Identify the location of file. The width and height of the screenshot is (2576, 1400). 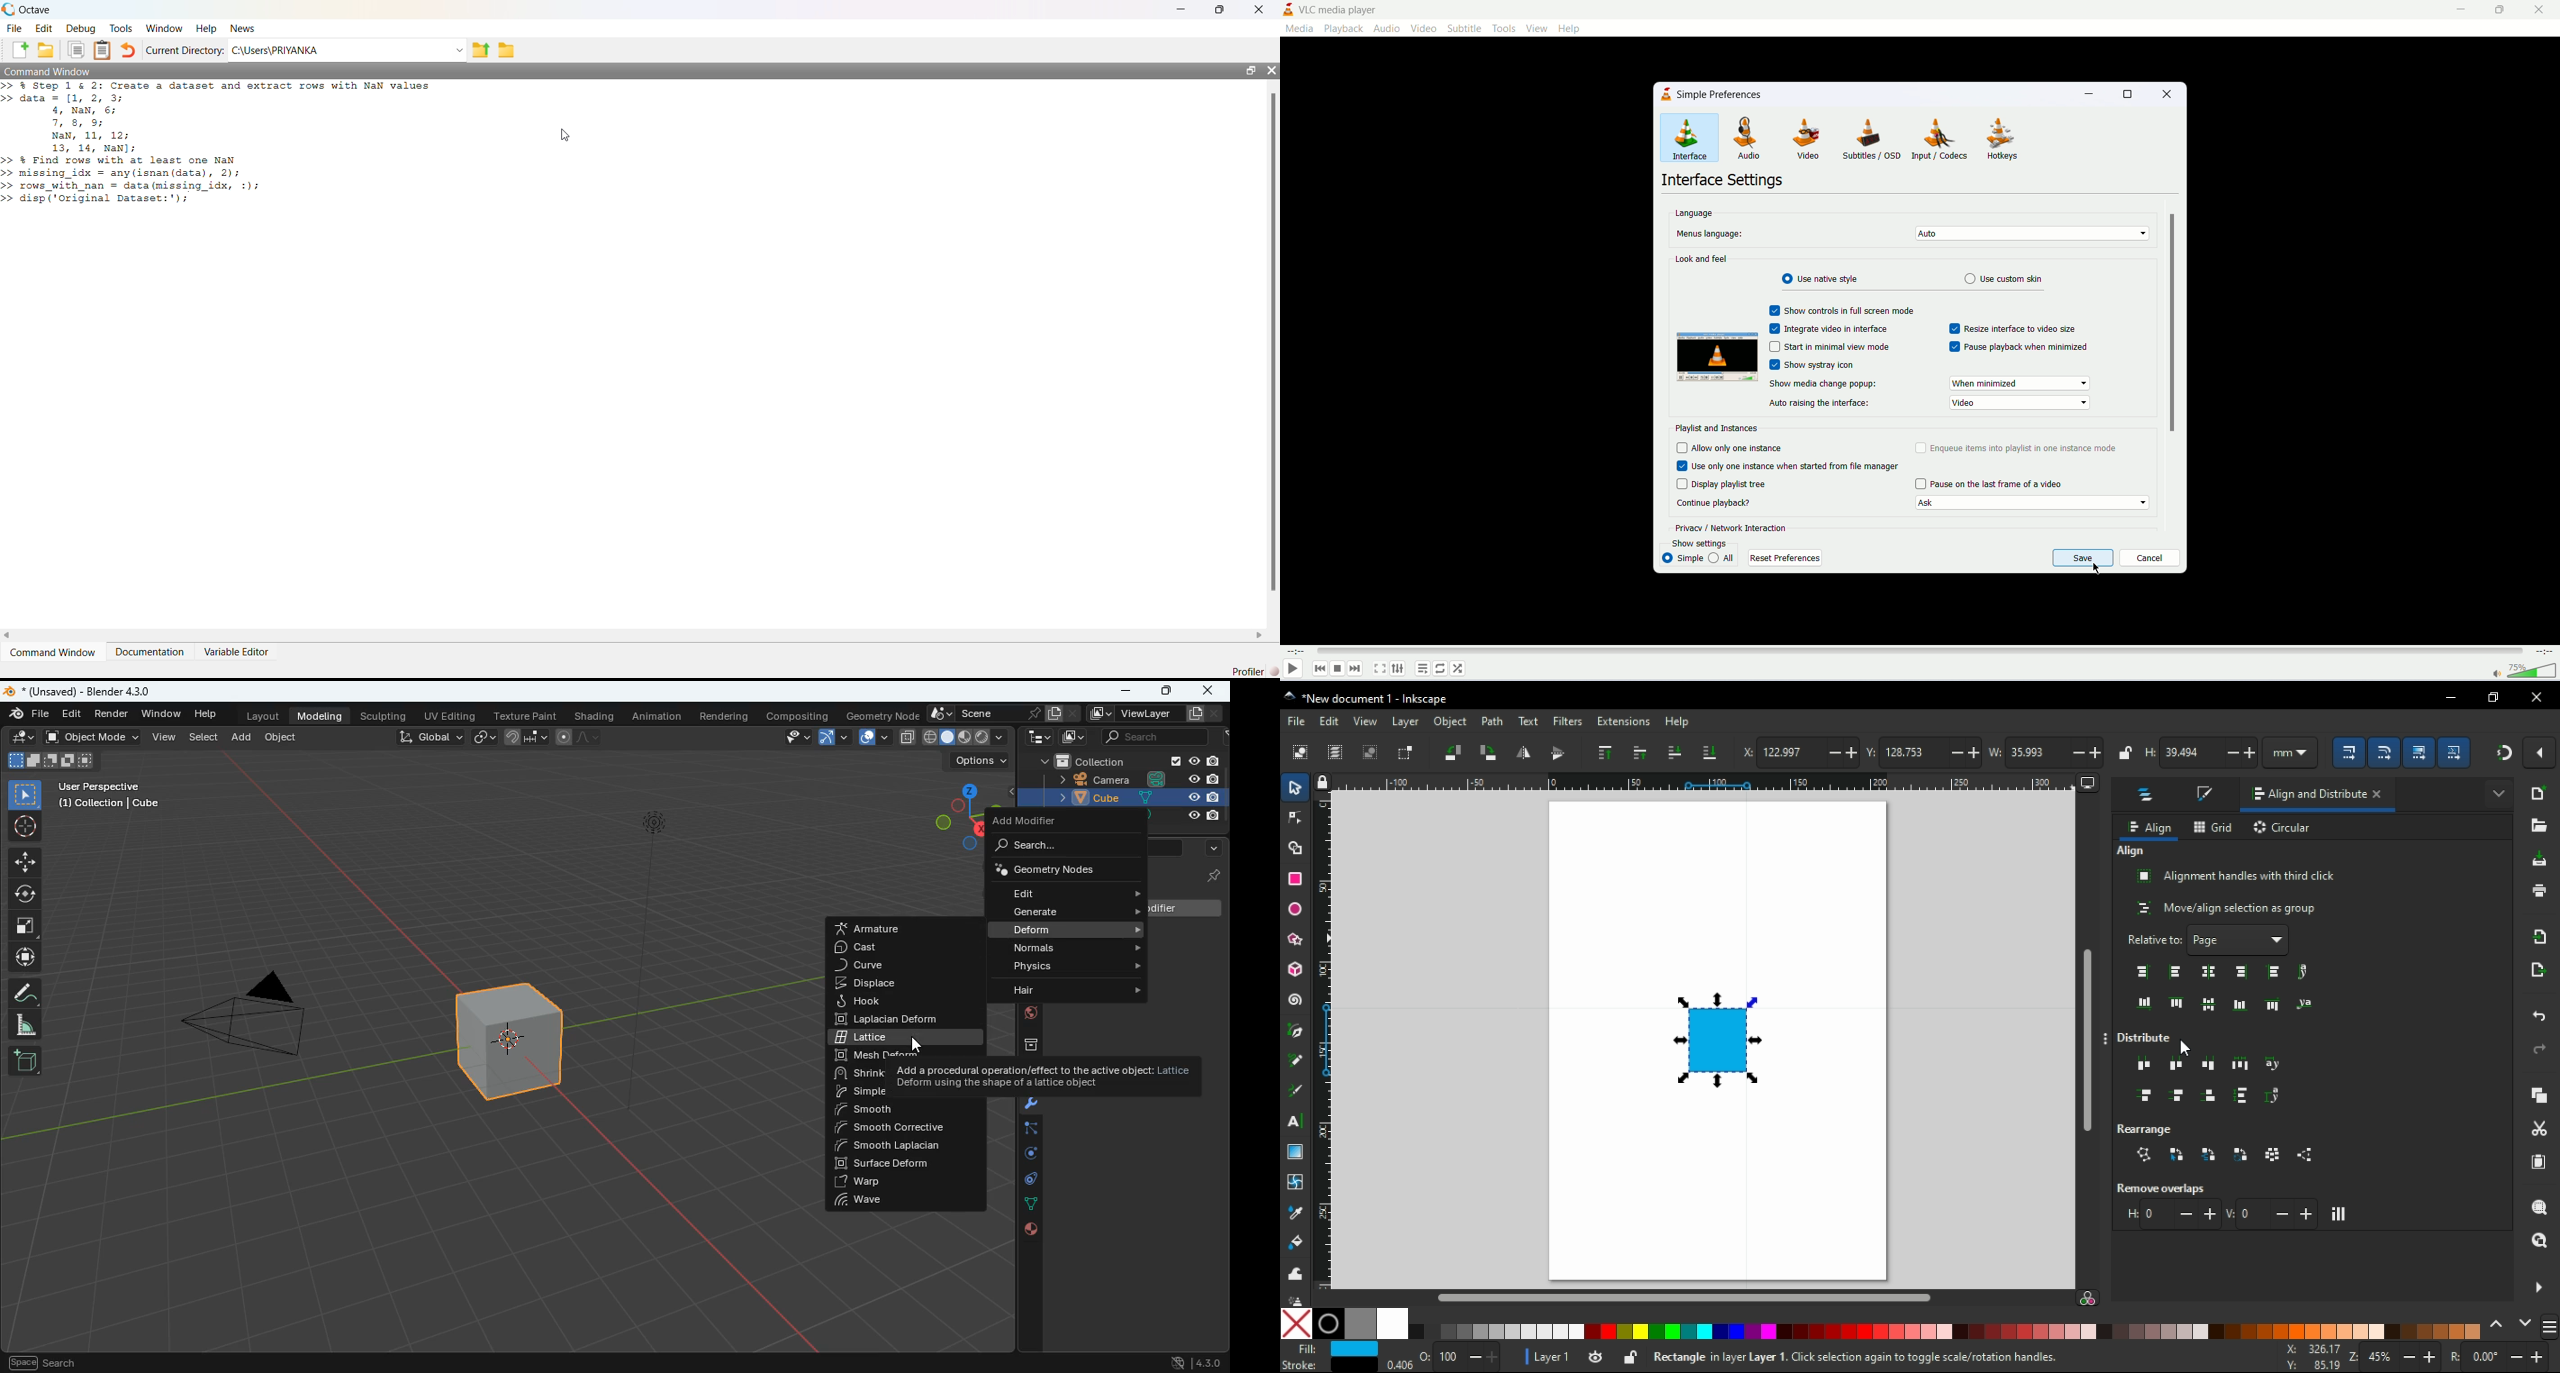
(1298, 721).